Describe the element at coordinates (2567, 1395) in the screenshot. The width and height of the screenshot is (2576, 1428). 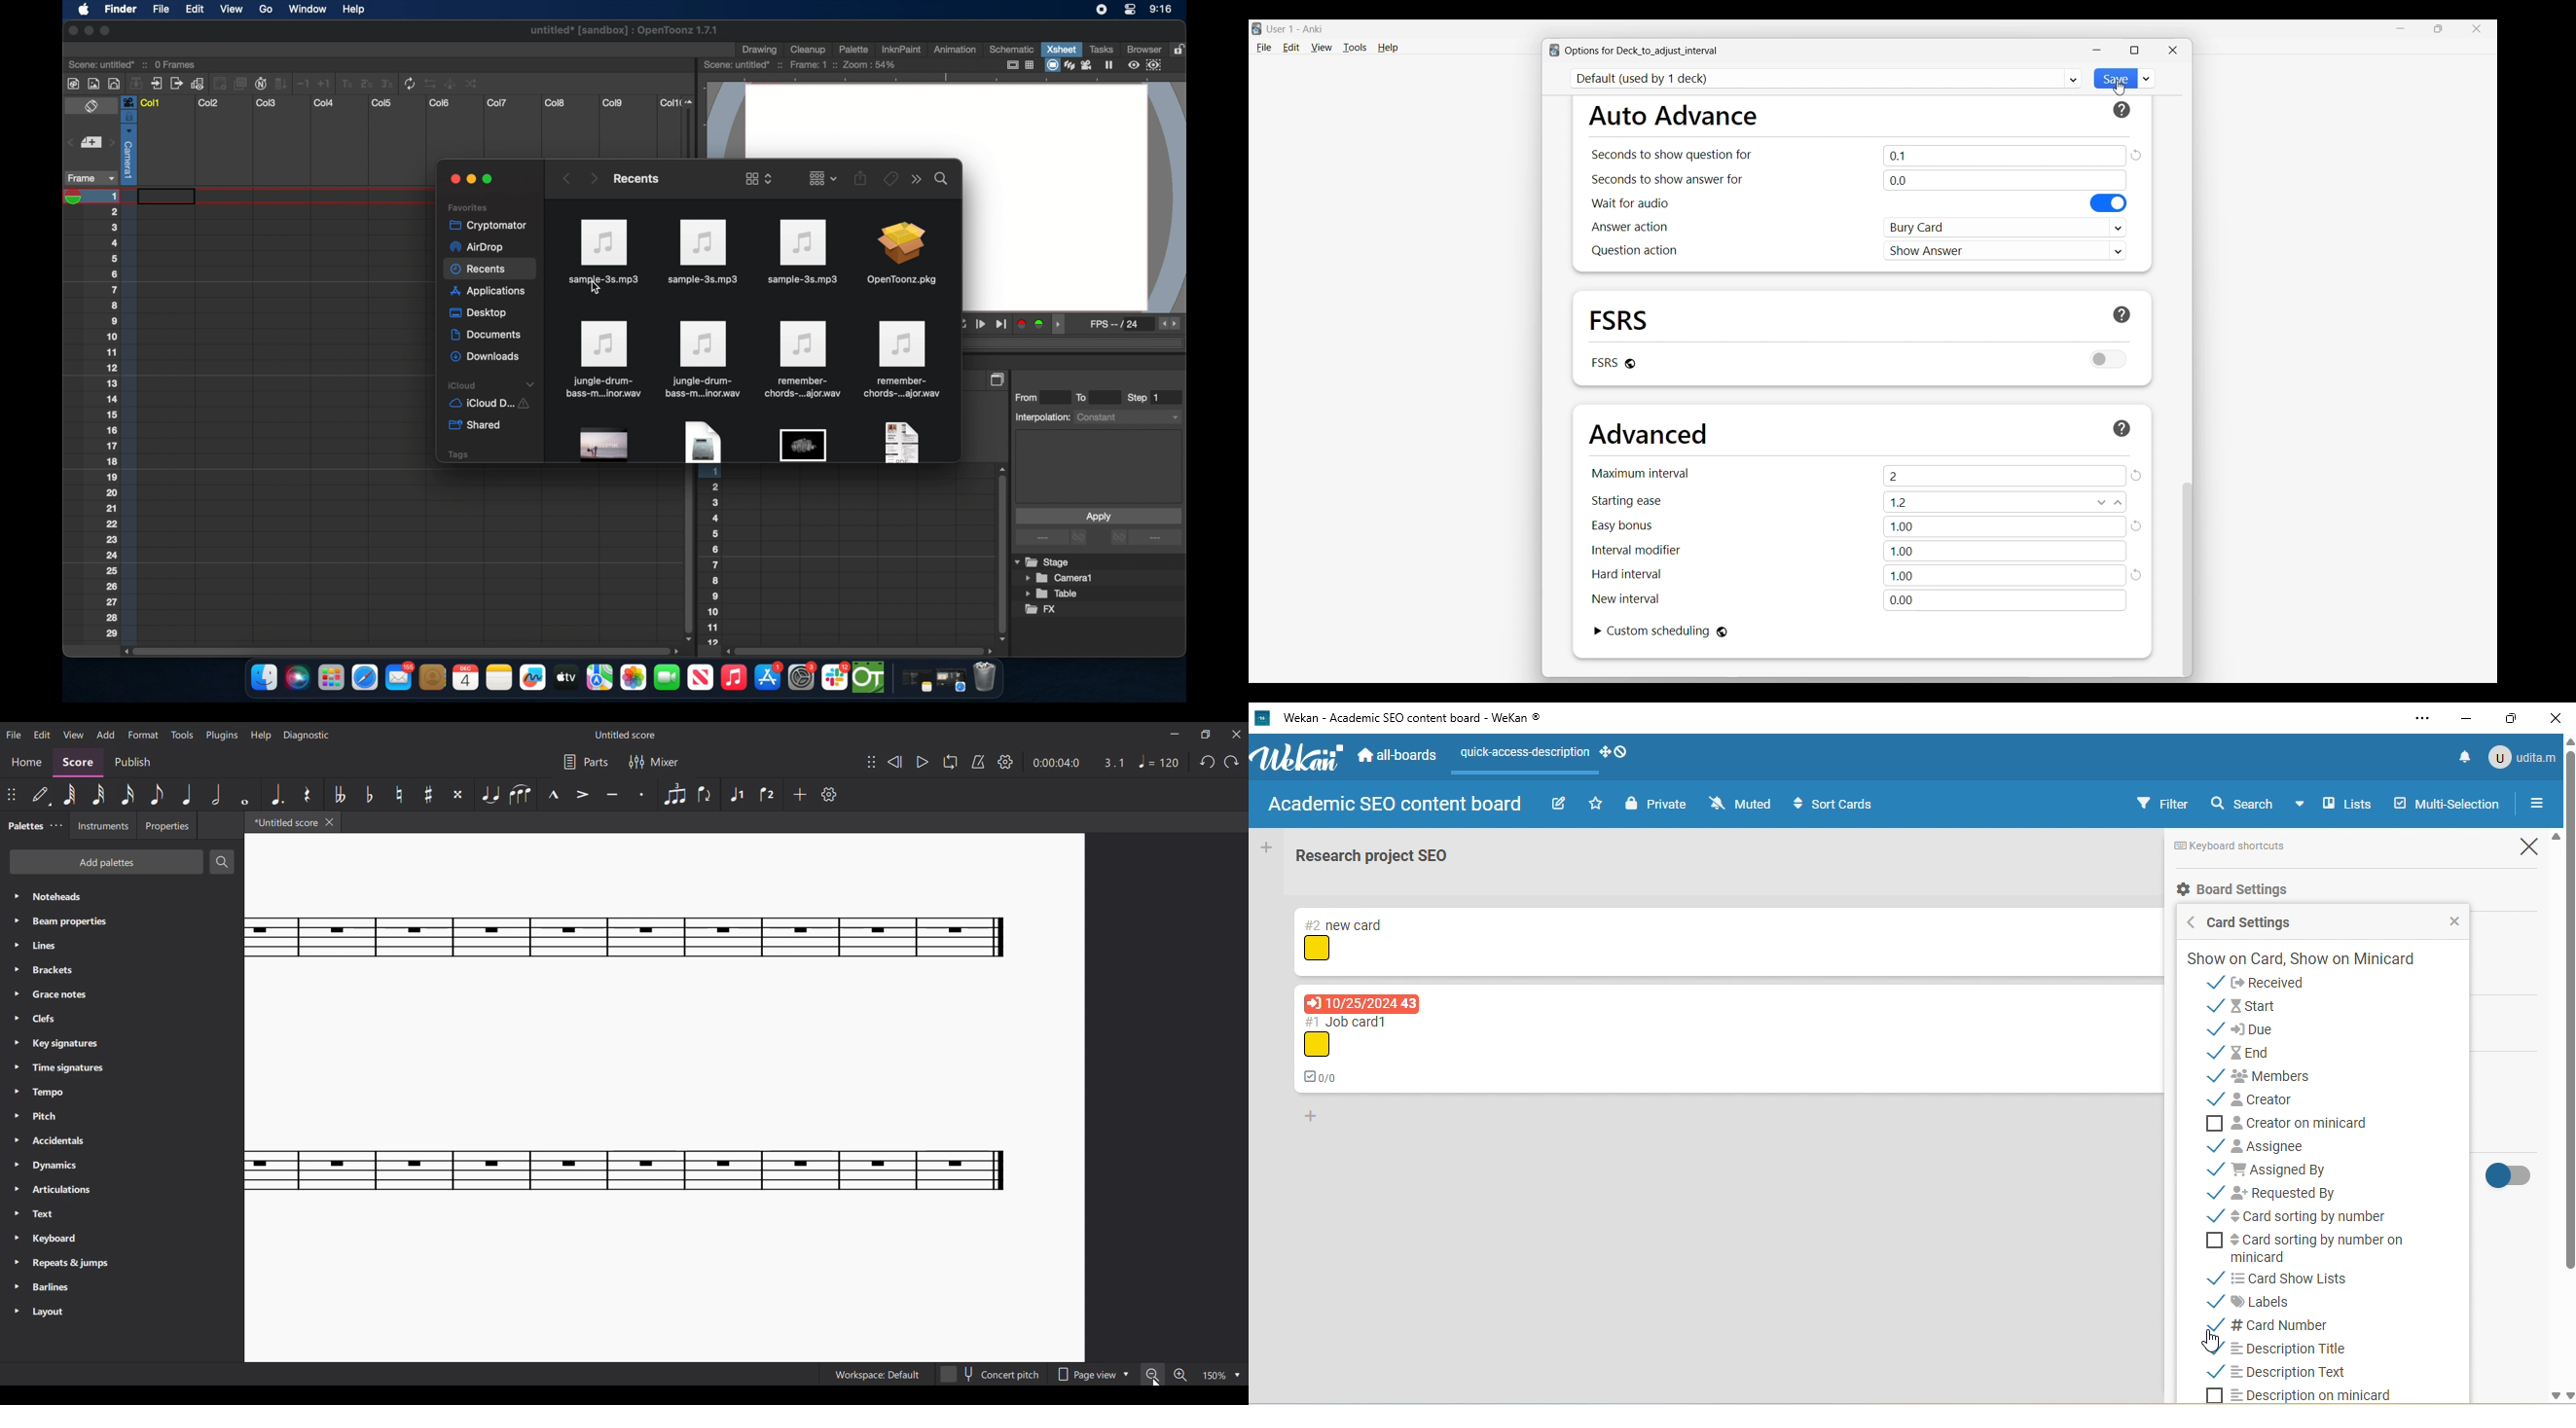
I see `scroll down` at that location.